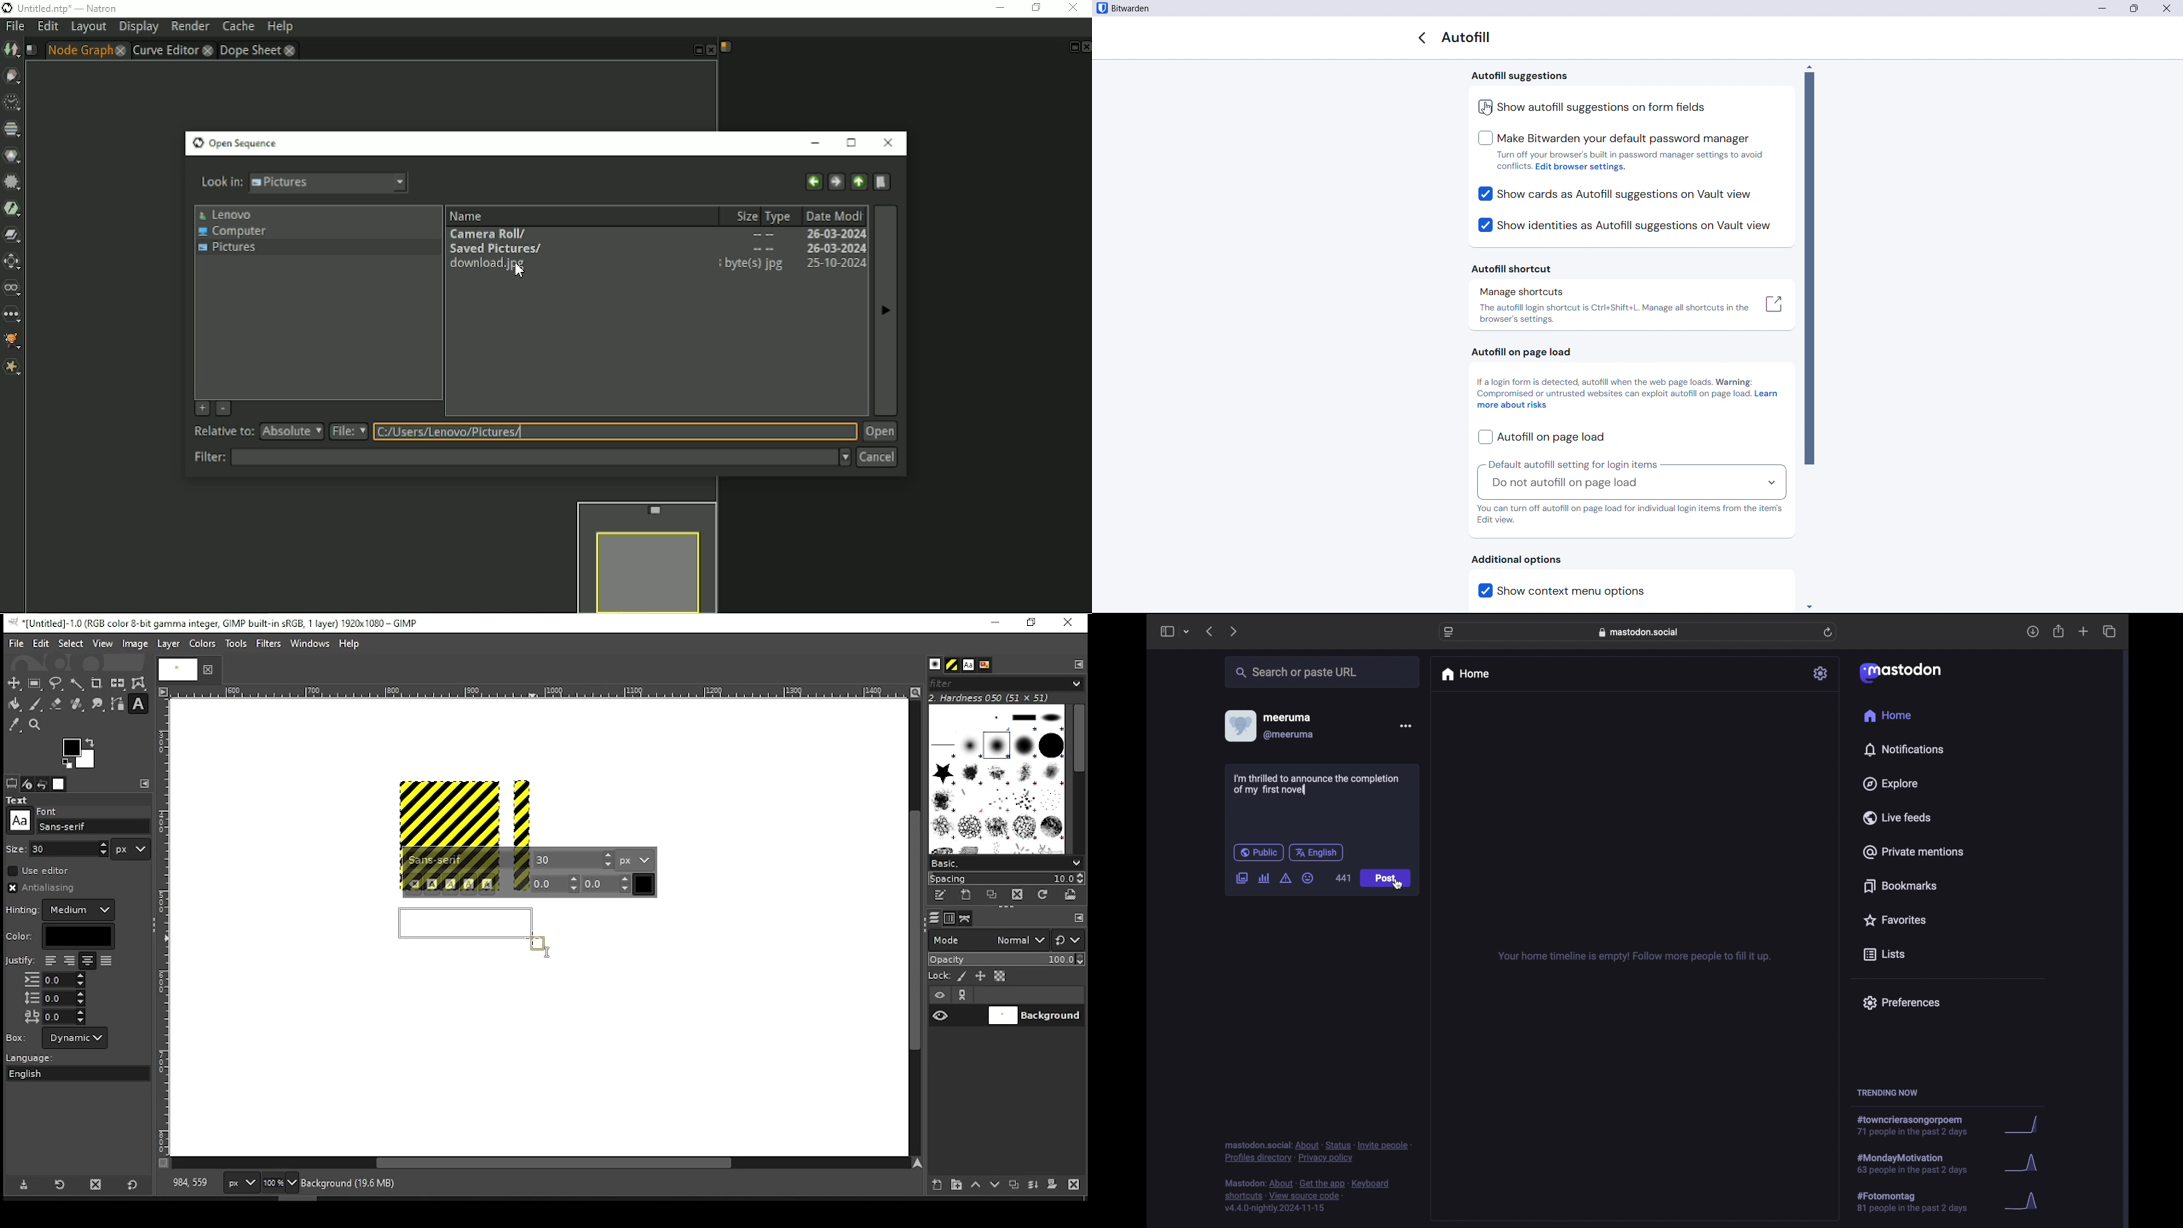 This screenshot has width=2184, height=1232. I want to click on reset to defaults, so click(133, 1185).